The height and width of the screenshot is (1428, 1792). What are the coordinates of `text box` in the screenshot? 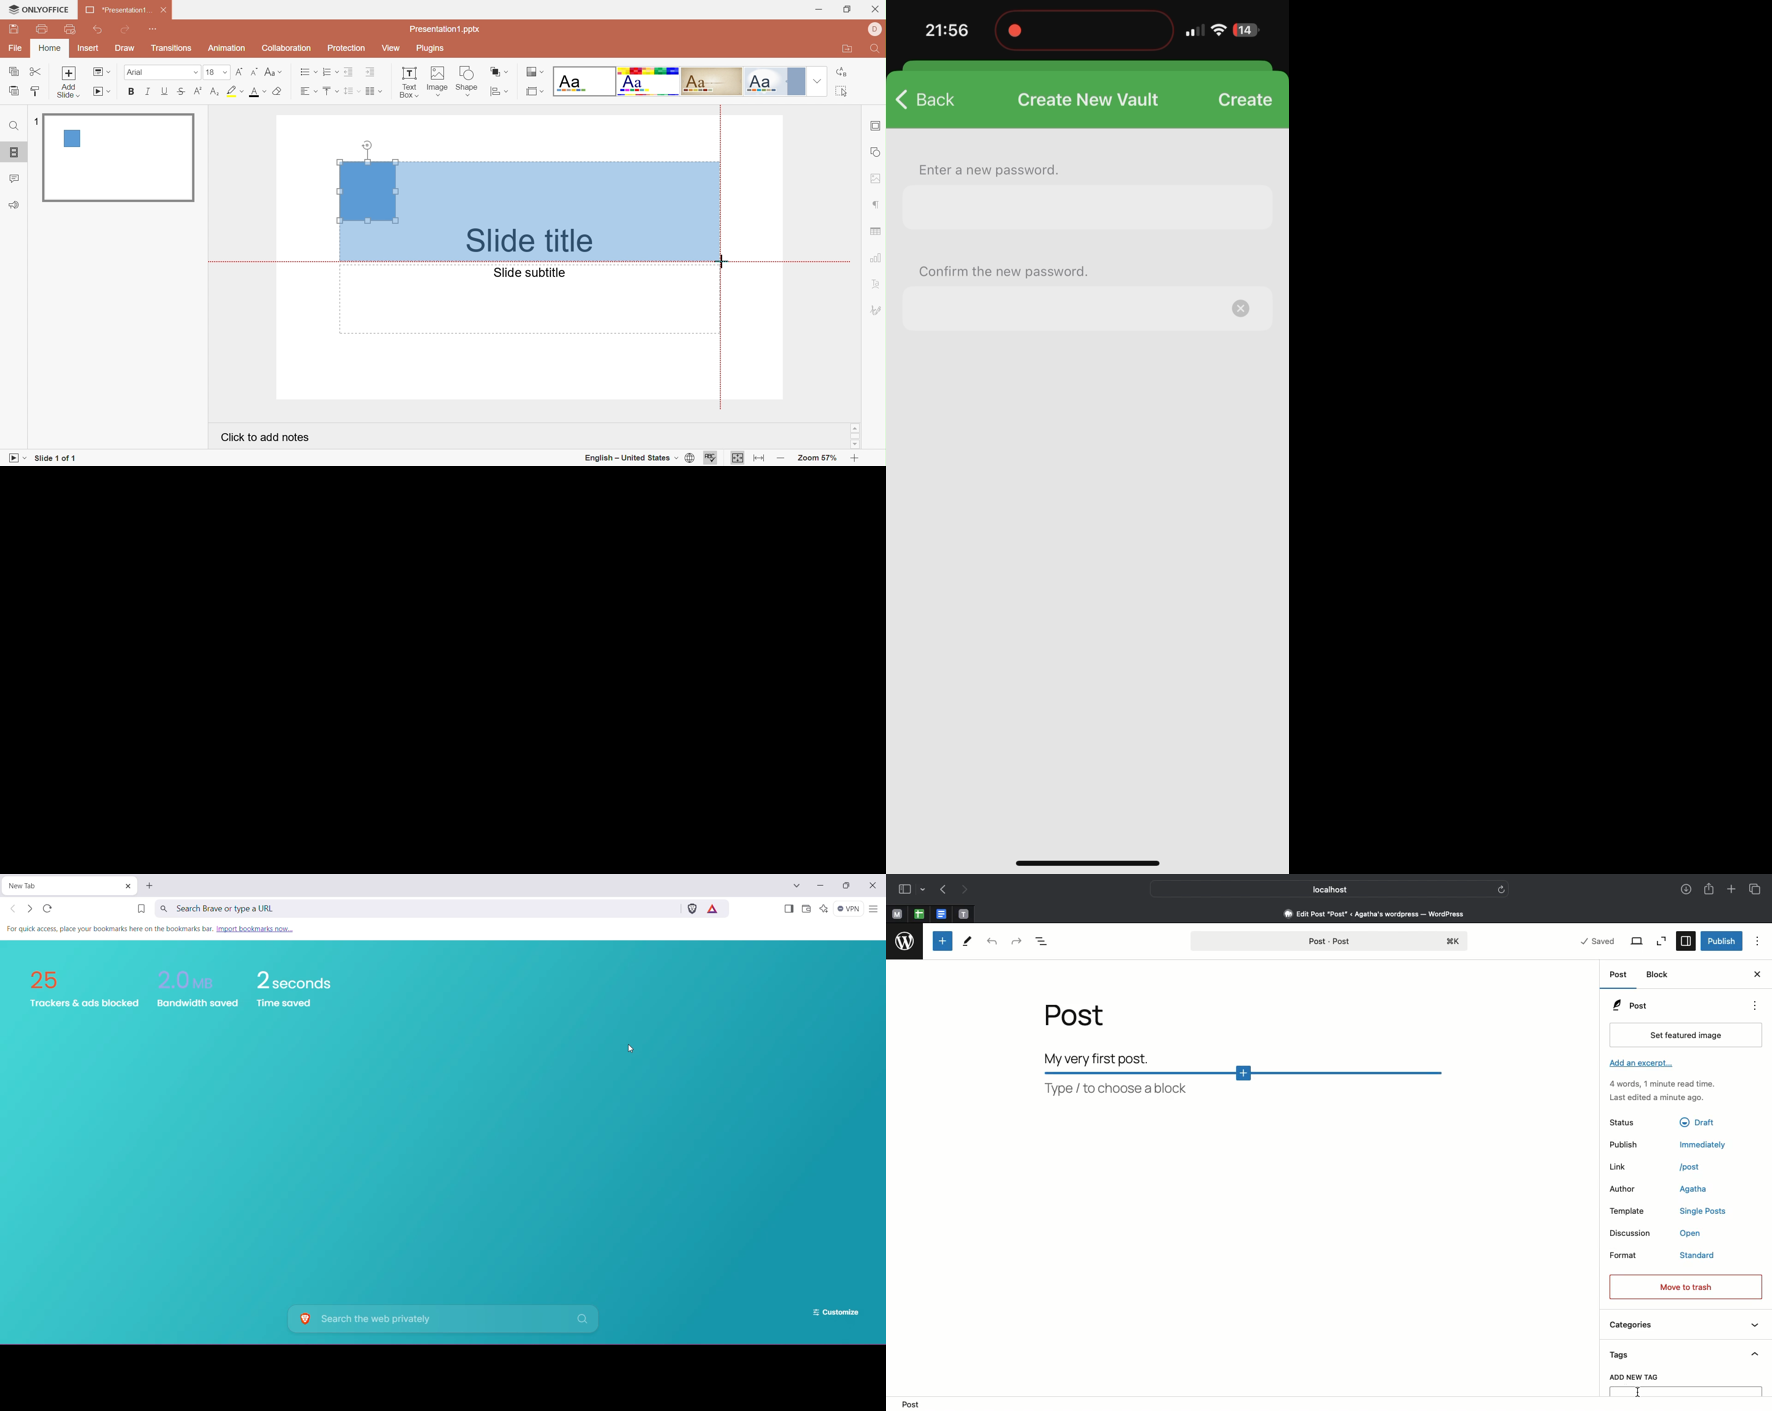 It's located at (368, 191).